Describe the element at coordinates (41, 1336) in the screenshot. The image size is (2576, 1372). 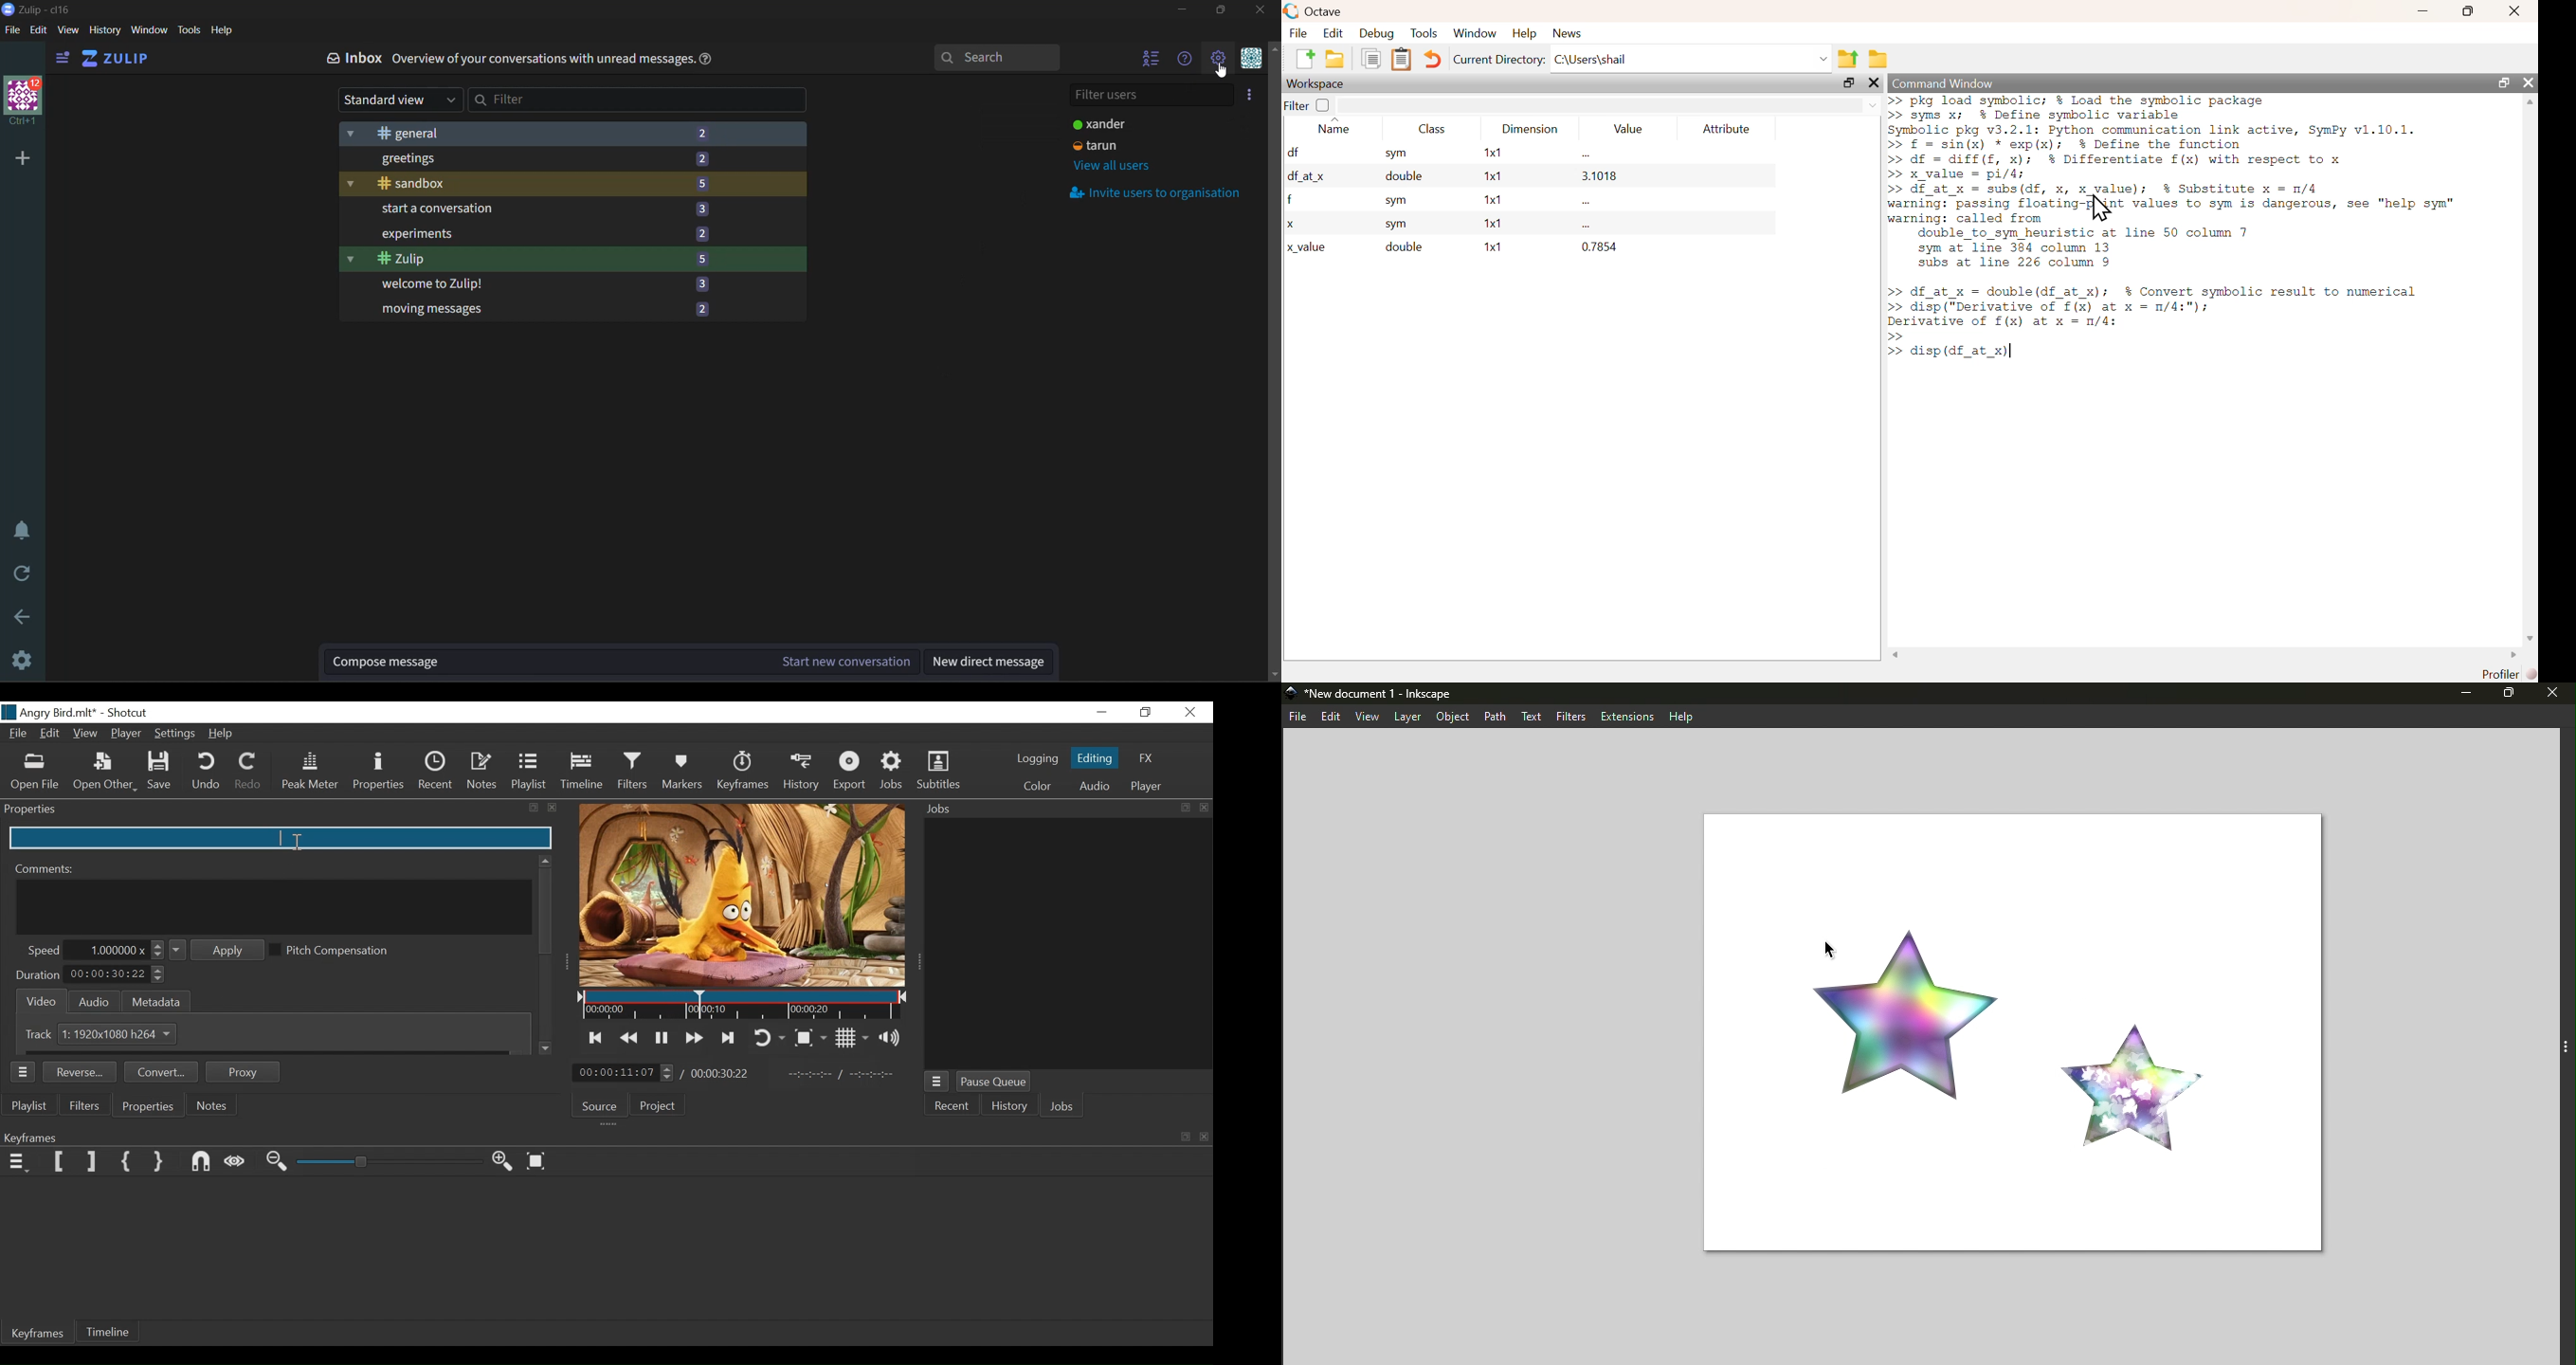
I see `Keyframe` at that location.